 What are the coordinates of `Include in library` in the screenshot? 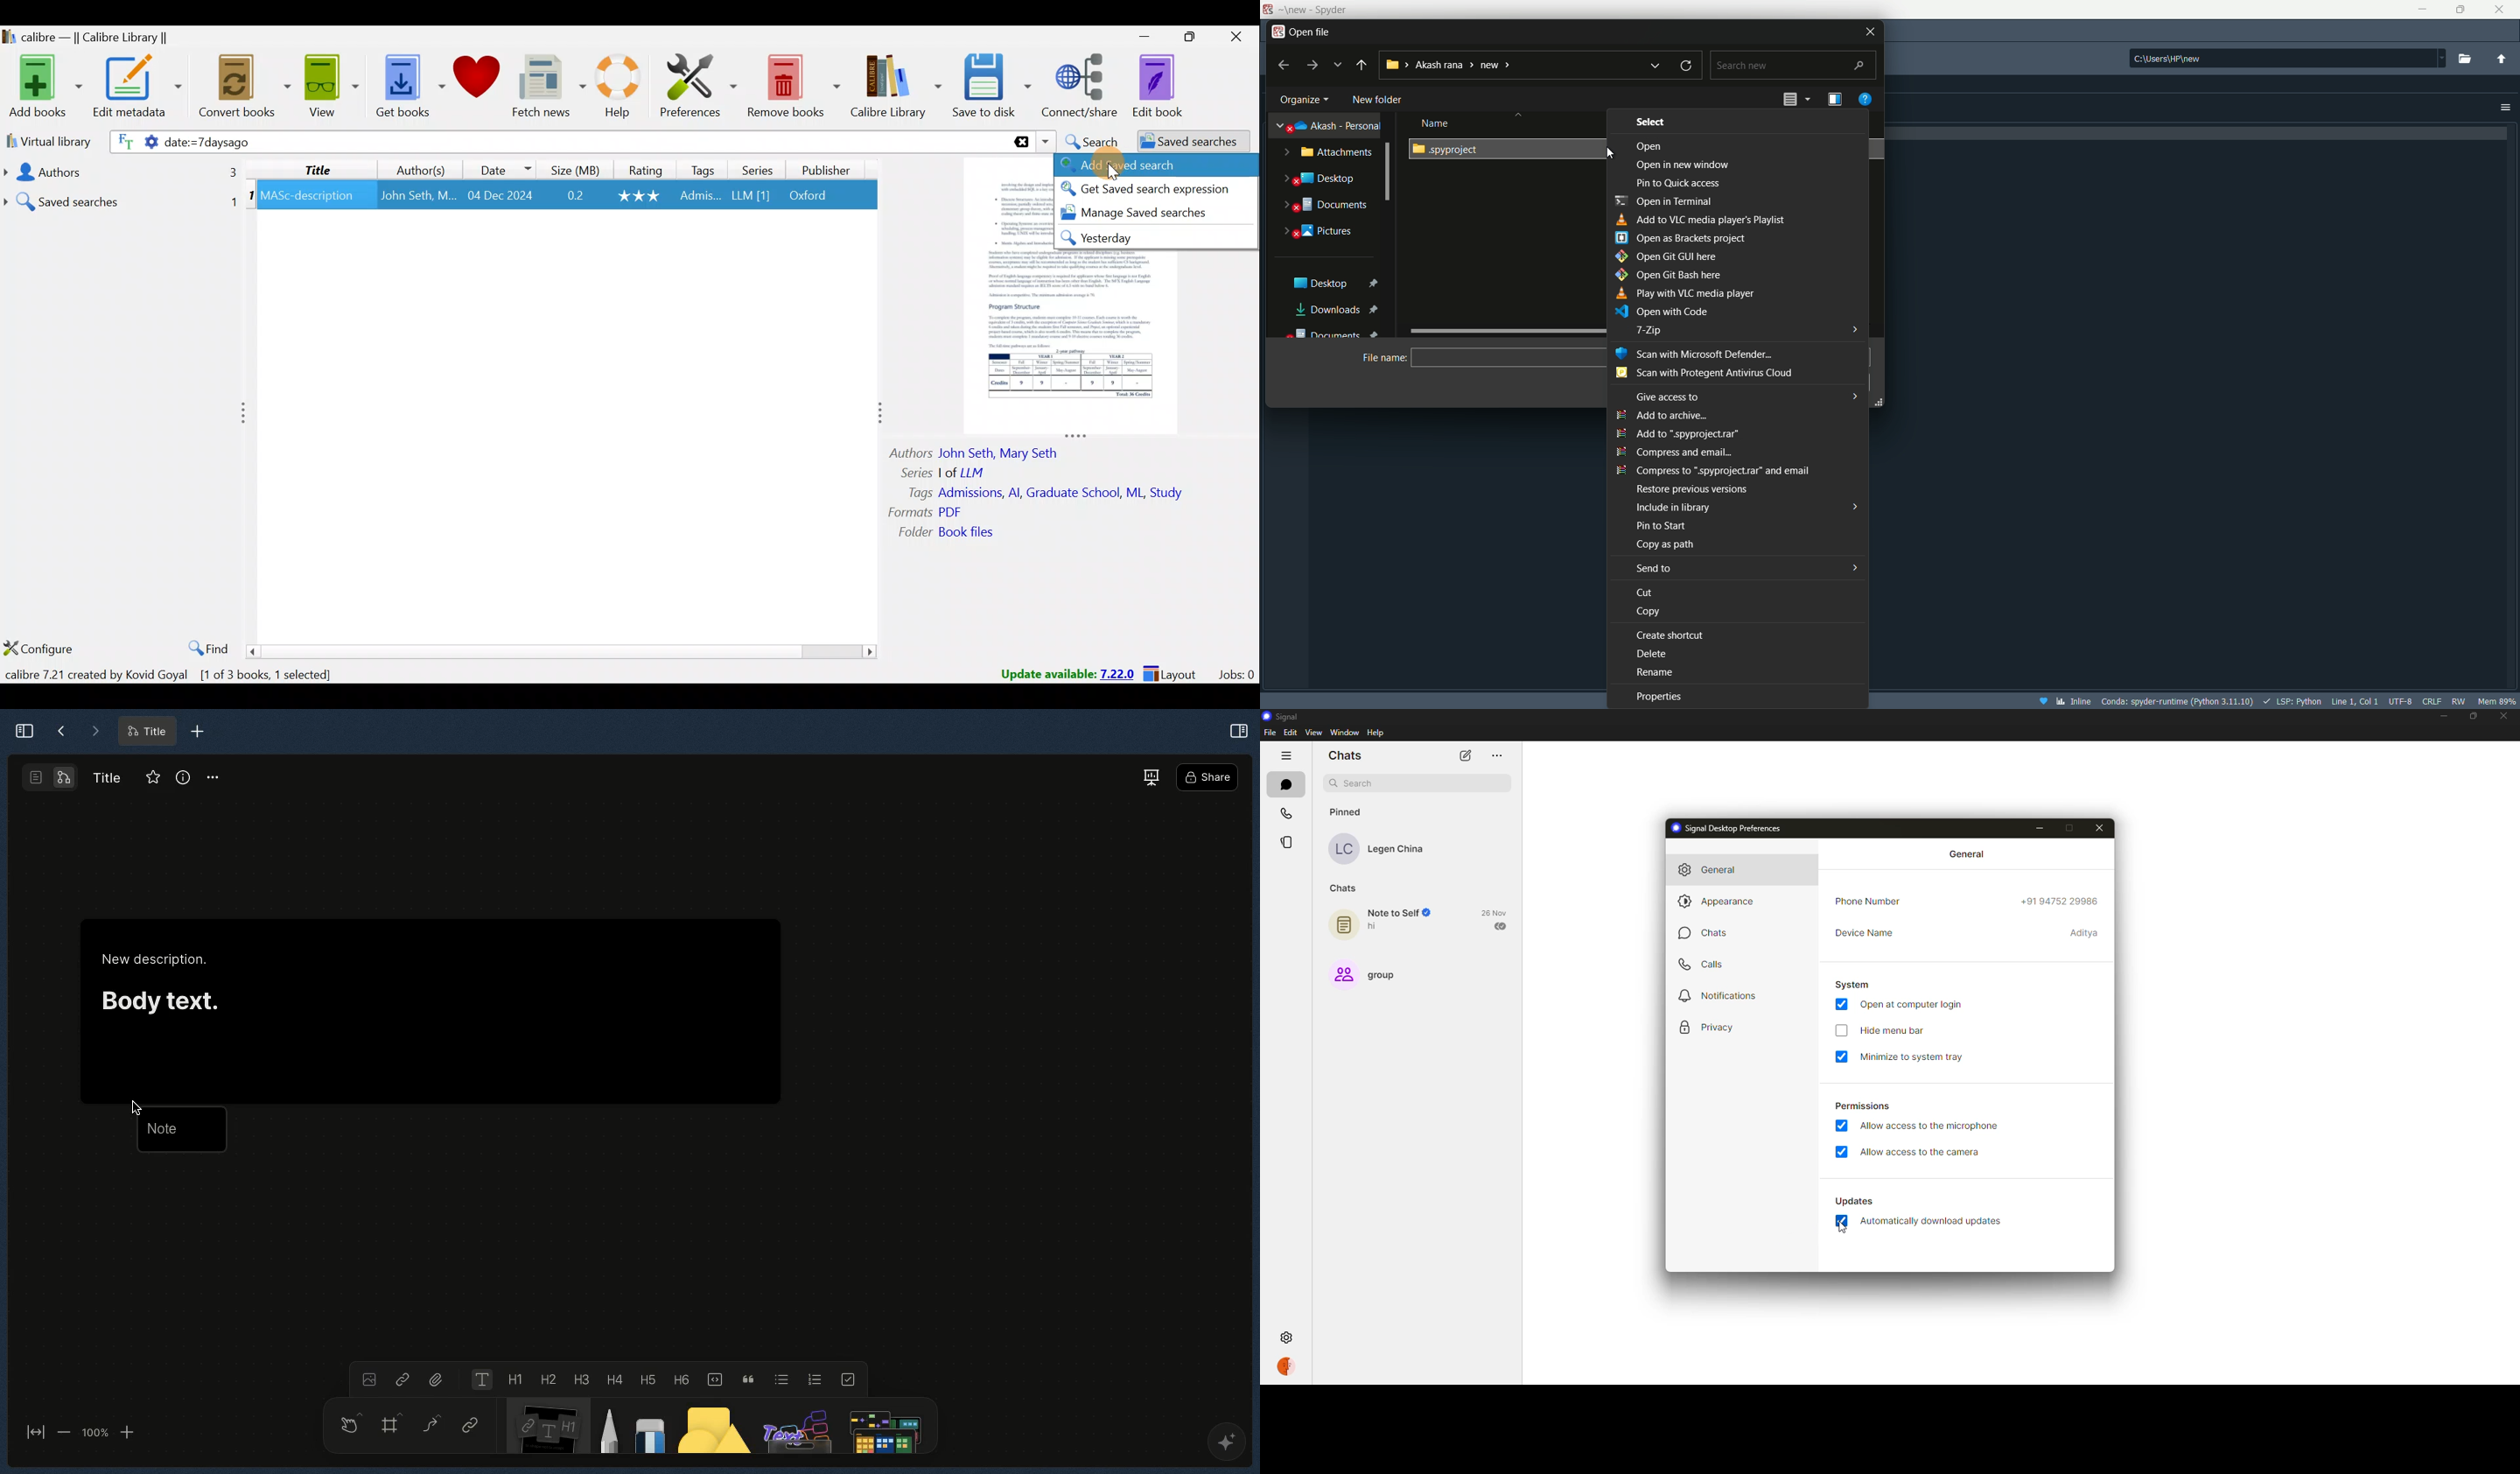 It's located at (1750, 506).